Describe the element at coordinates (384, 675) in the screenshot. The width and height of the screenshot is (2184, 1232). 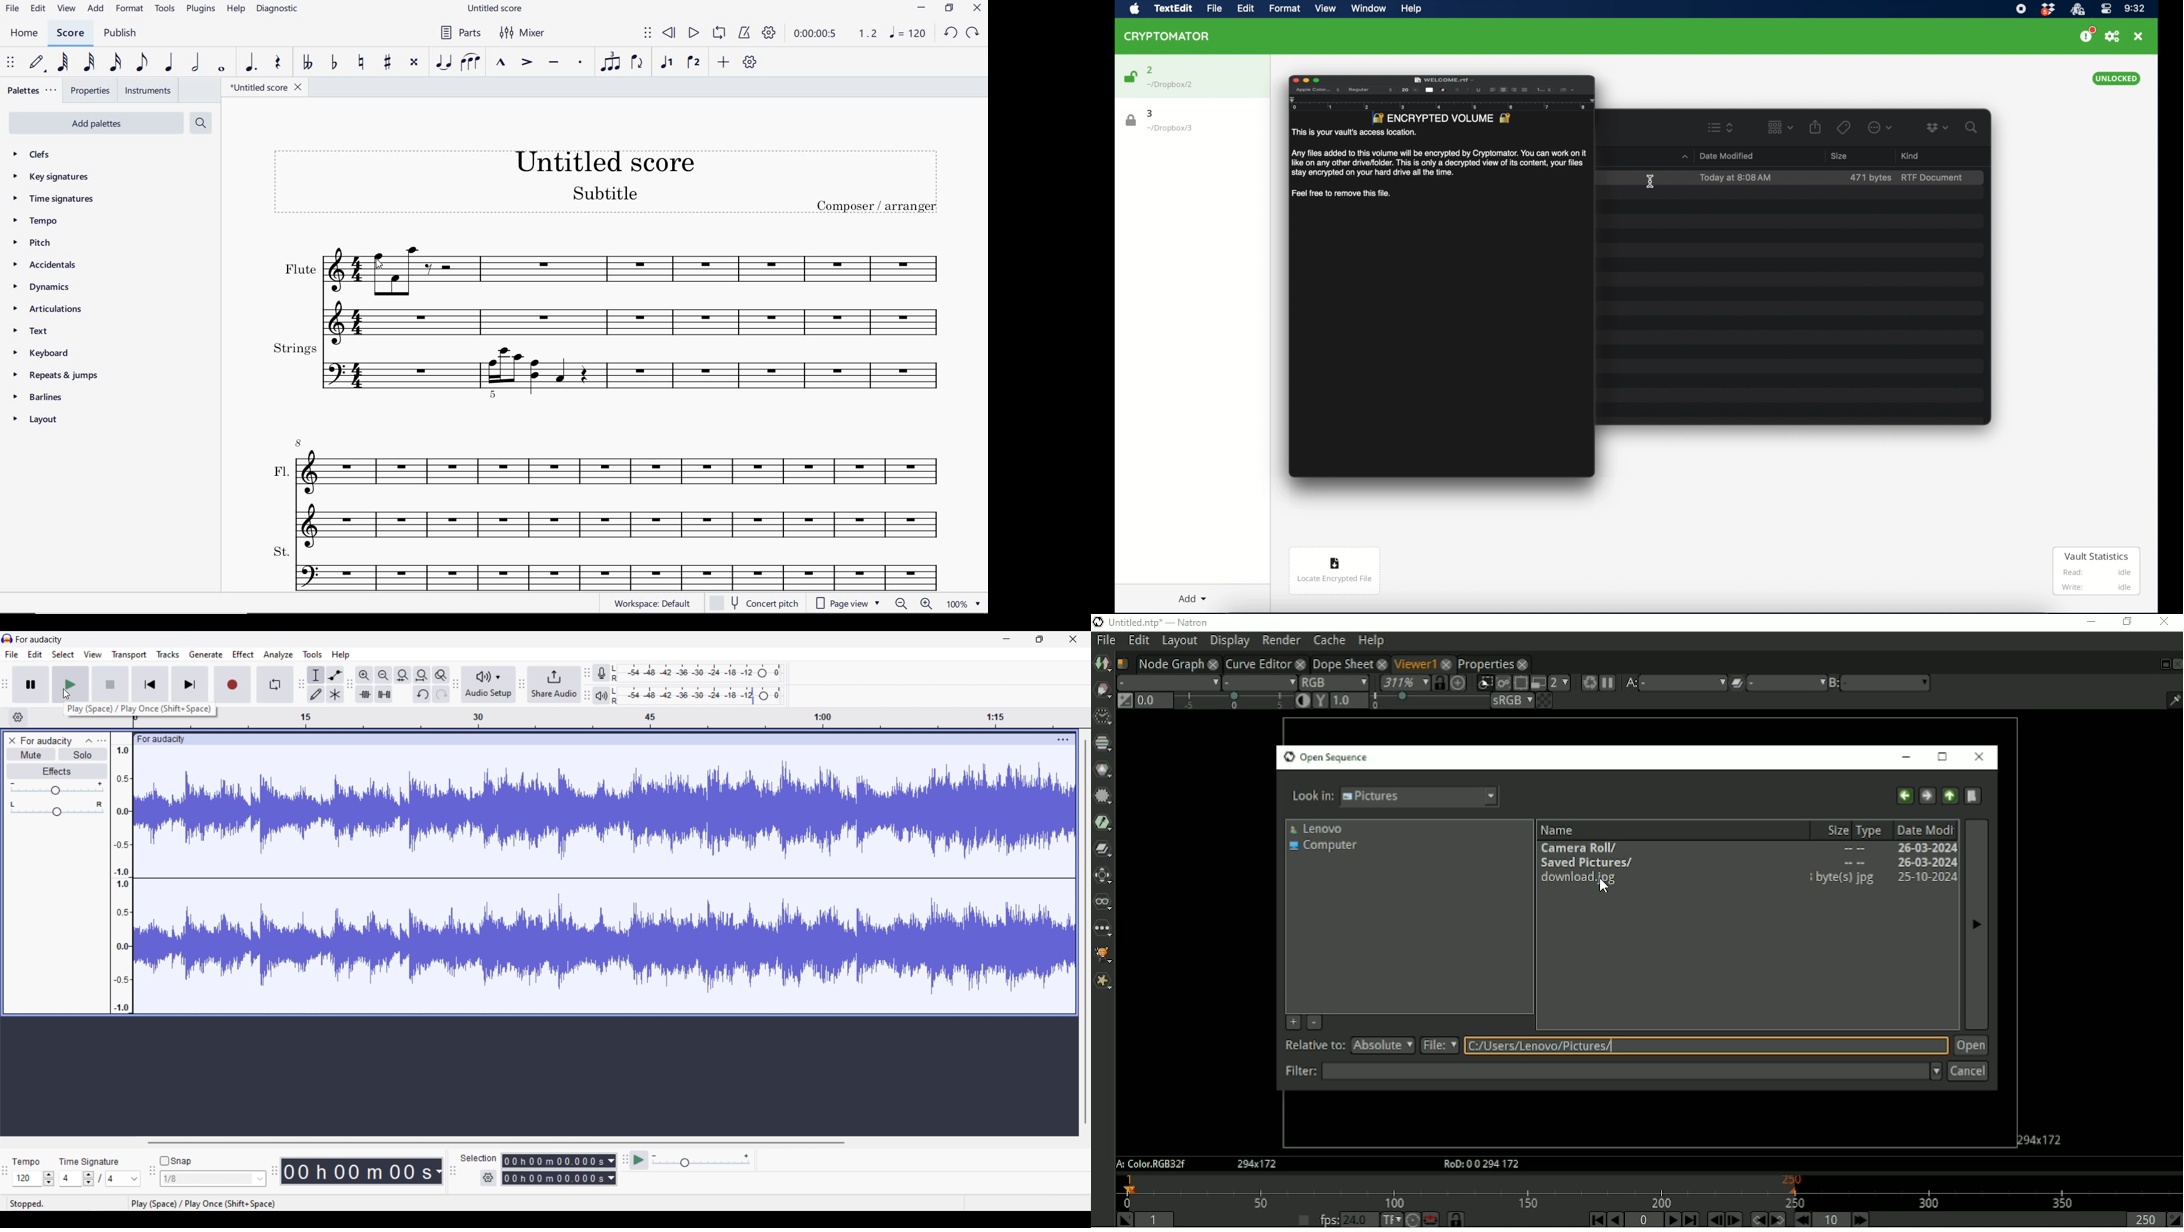
I see `Zoom out` at that location.